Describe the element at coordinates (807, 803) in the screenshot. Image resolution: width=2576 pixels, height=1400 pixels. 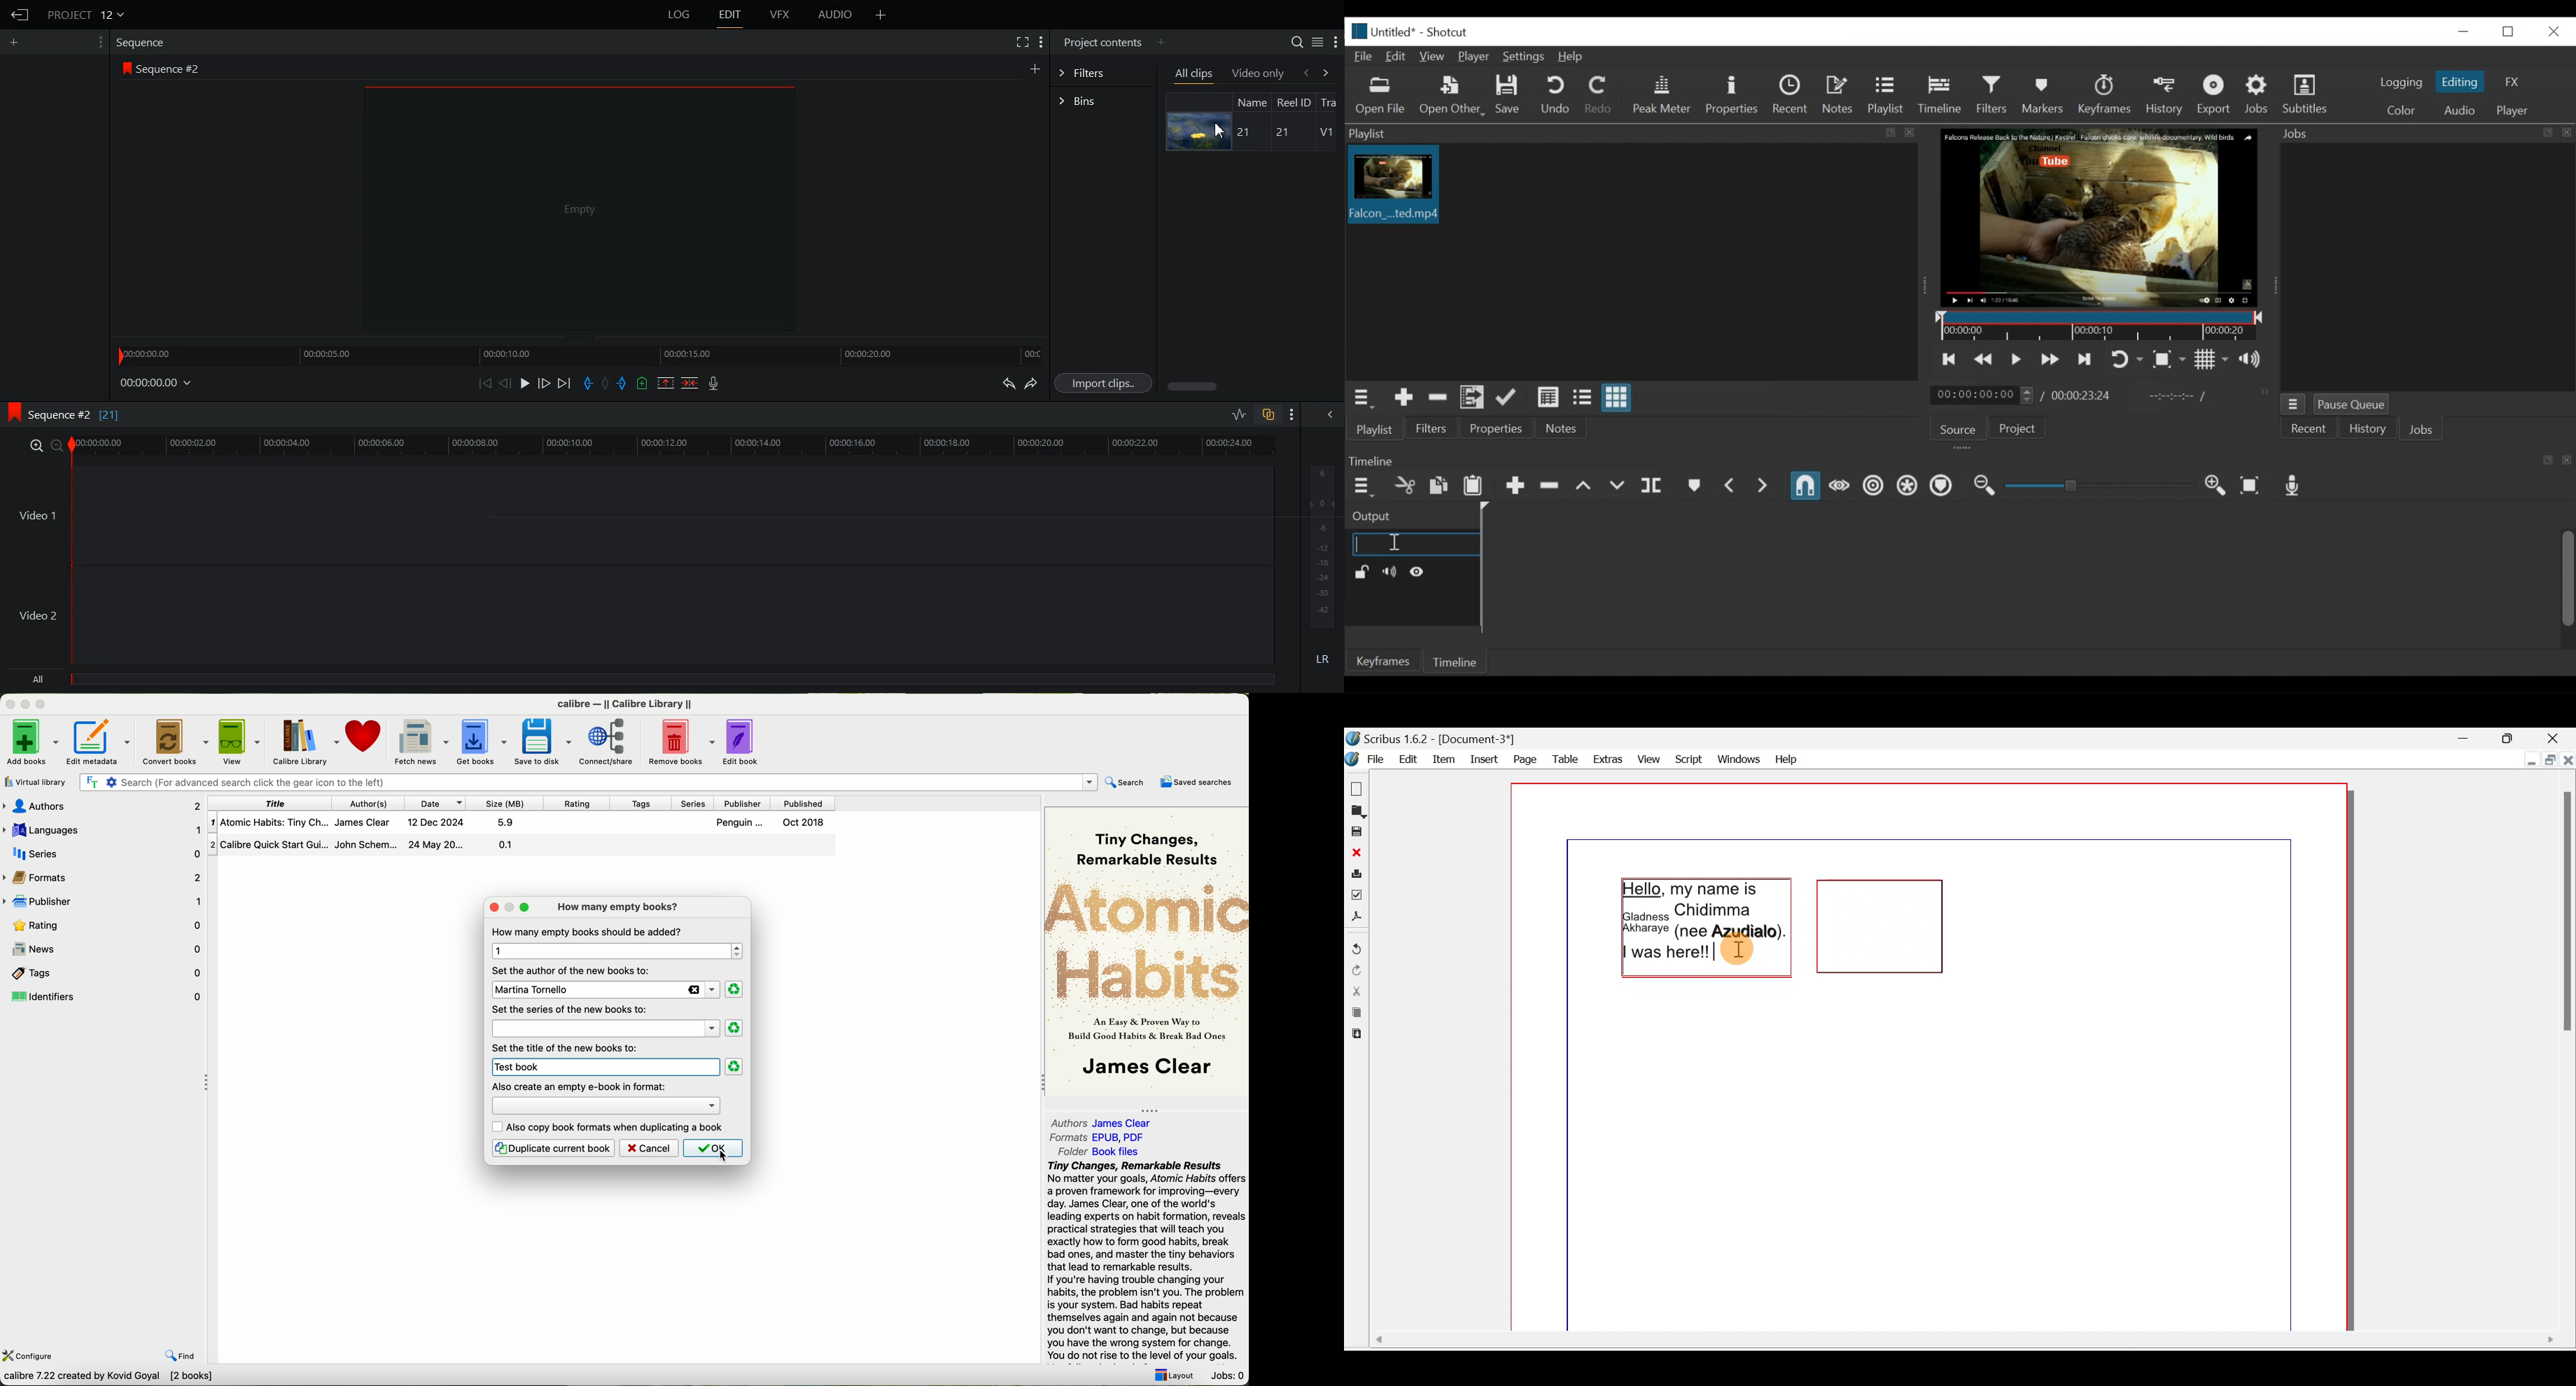
I see `published` at that location.